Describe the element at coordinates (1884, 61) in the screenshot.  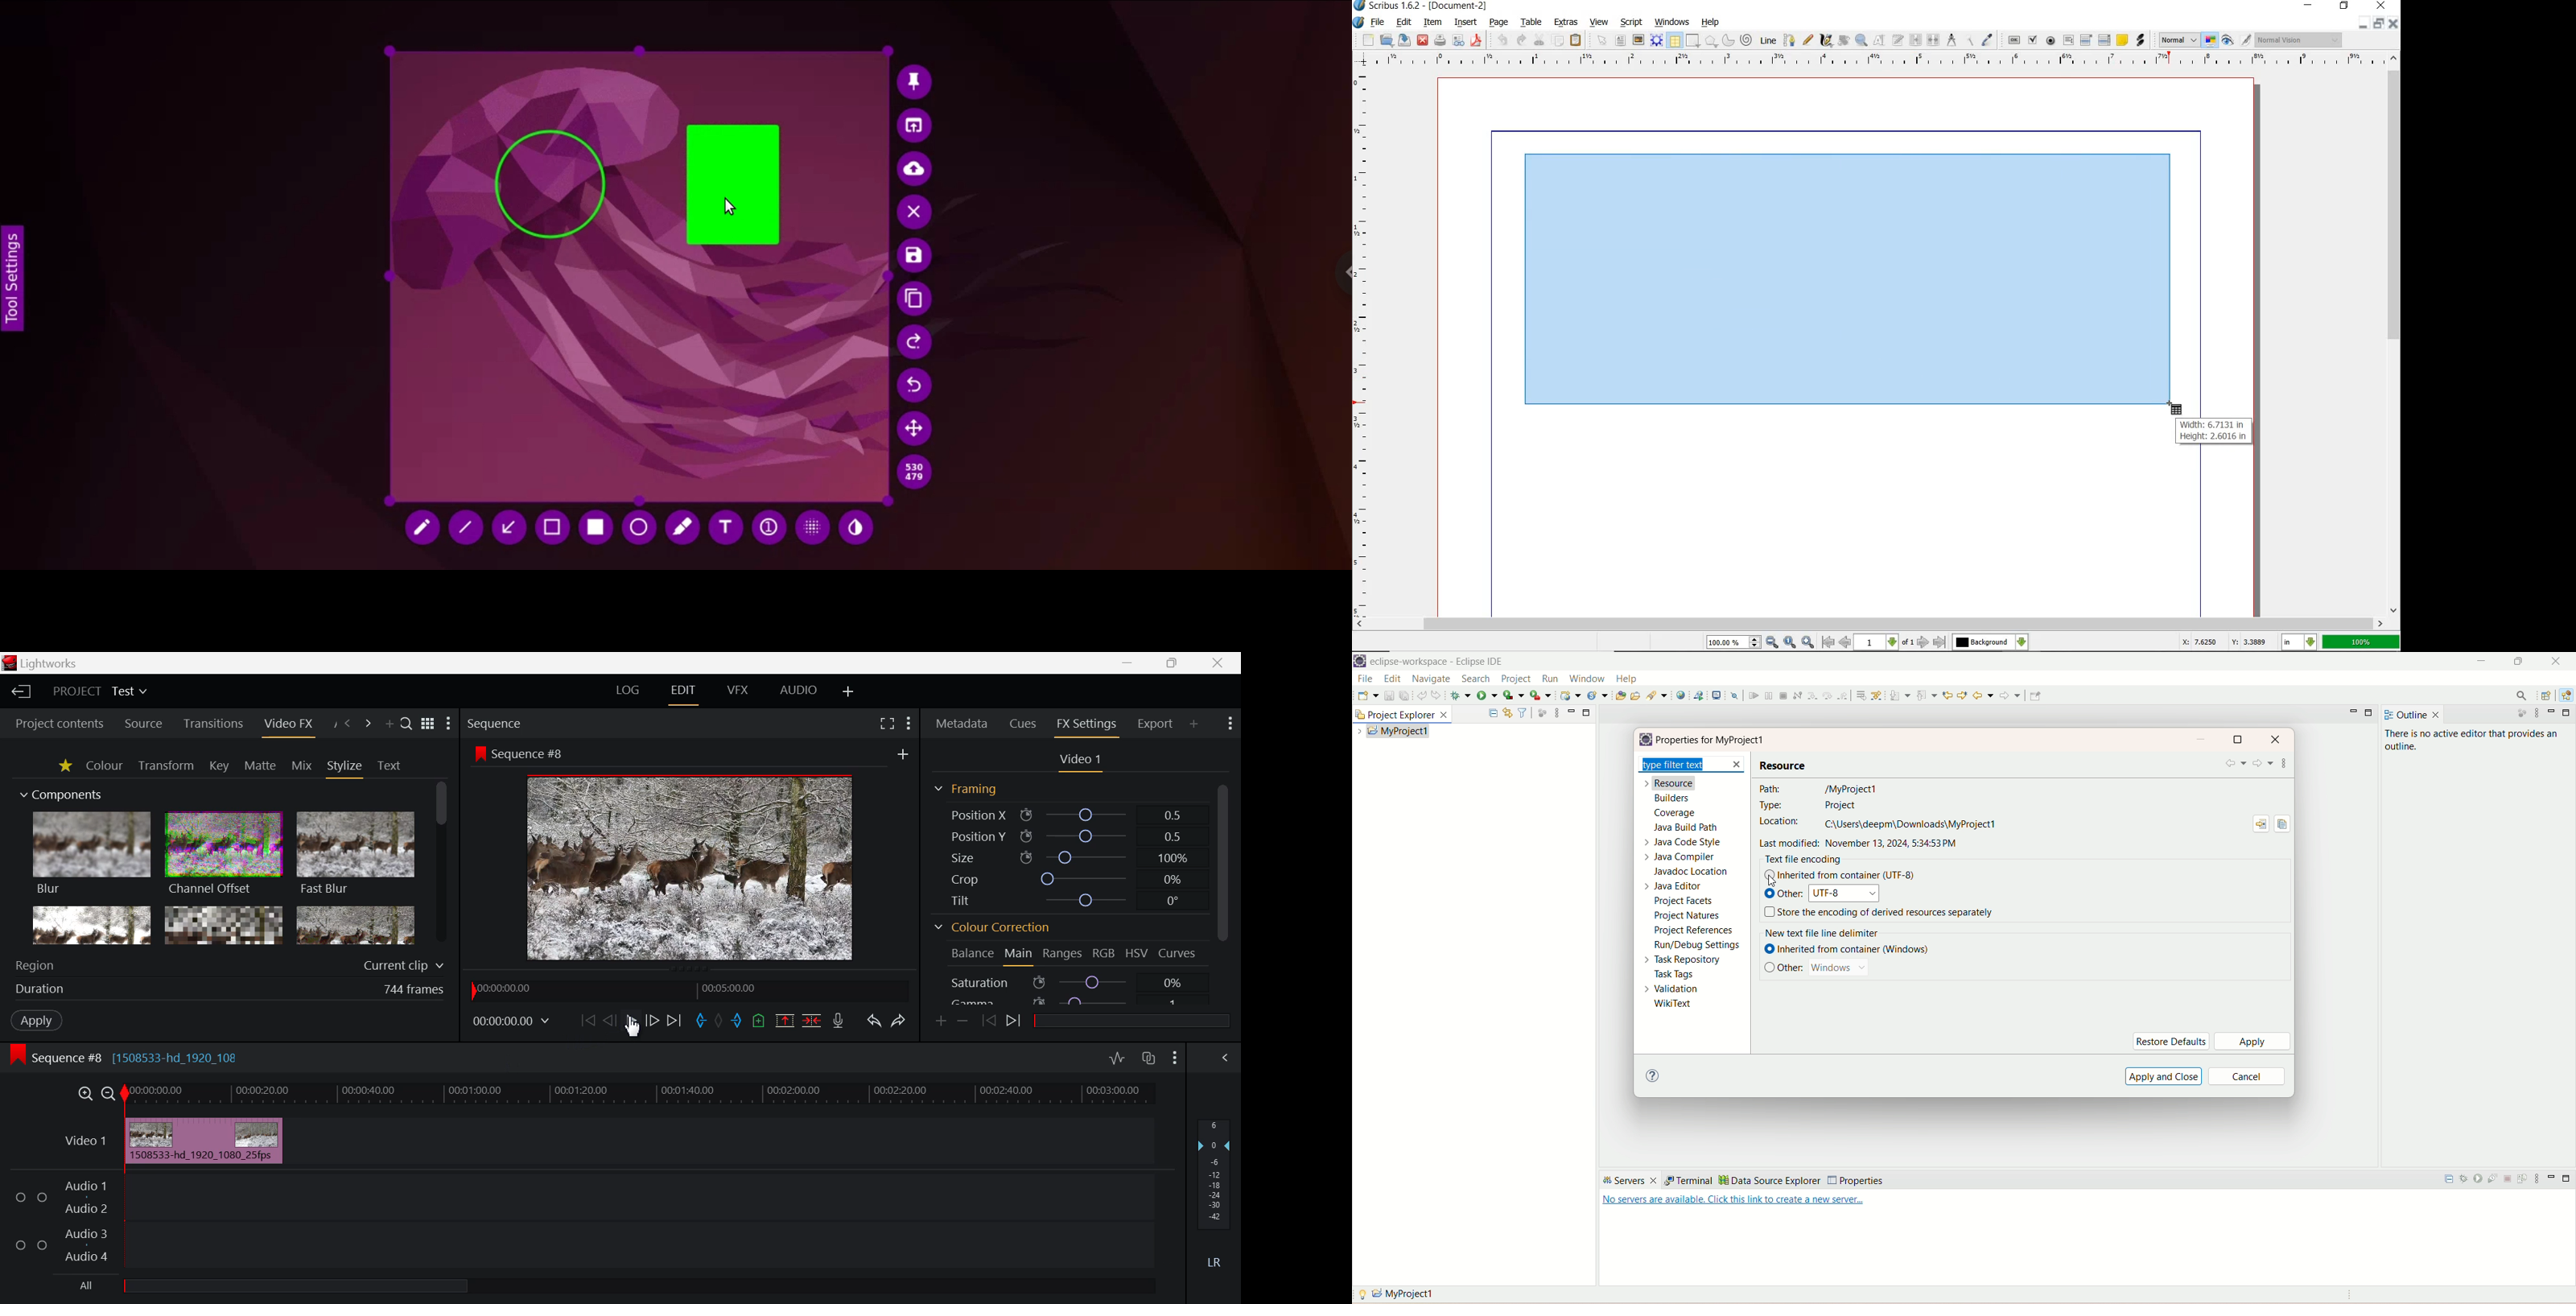
I see `ruler` at that location.